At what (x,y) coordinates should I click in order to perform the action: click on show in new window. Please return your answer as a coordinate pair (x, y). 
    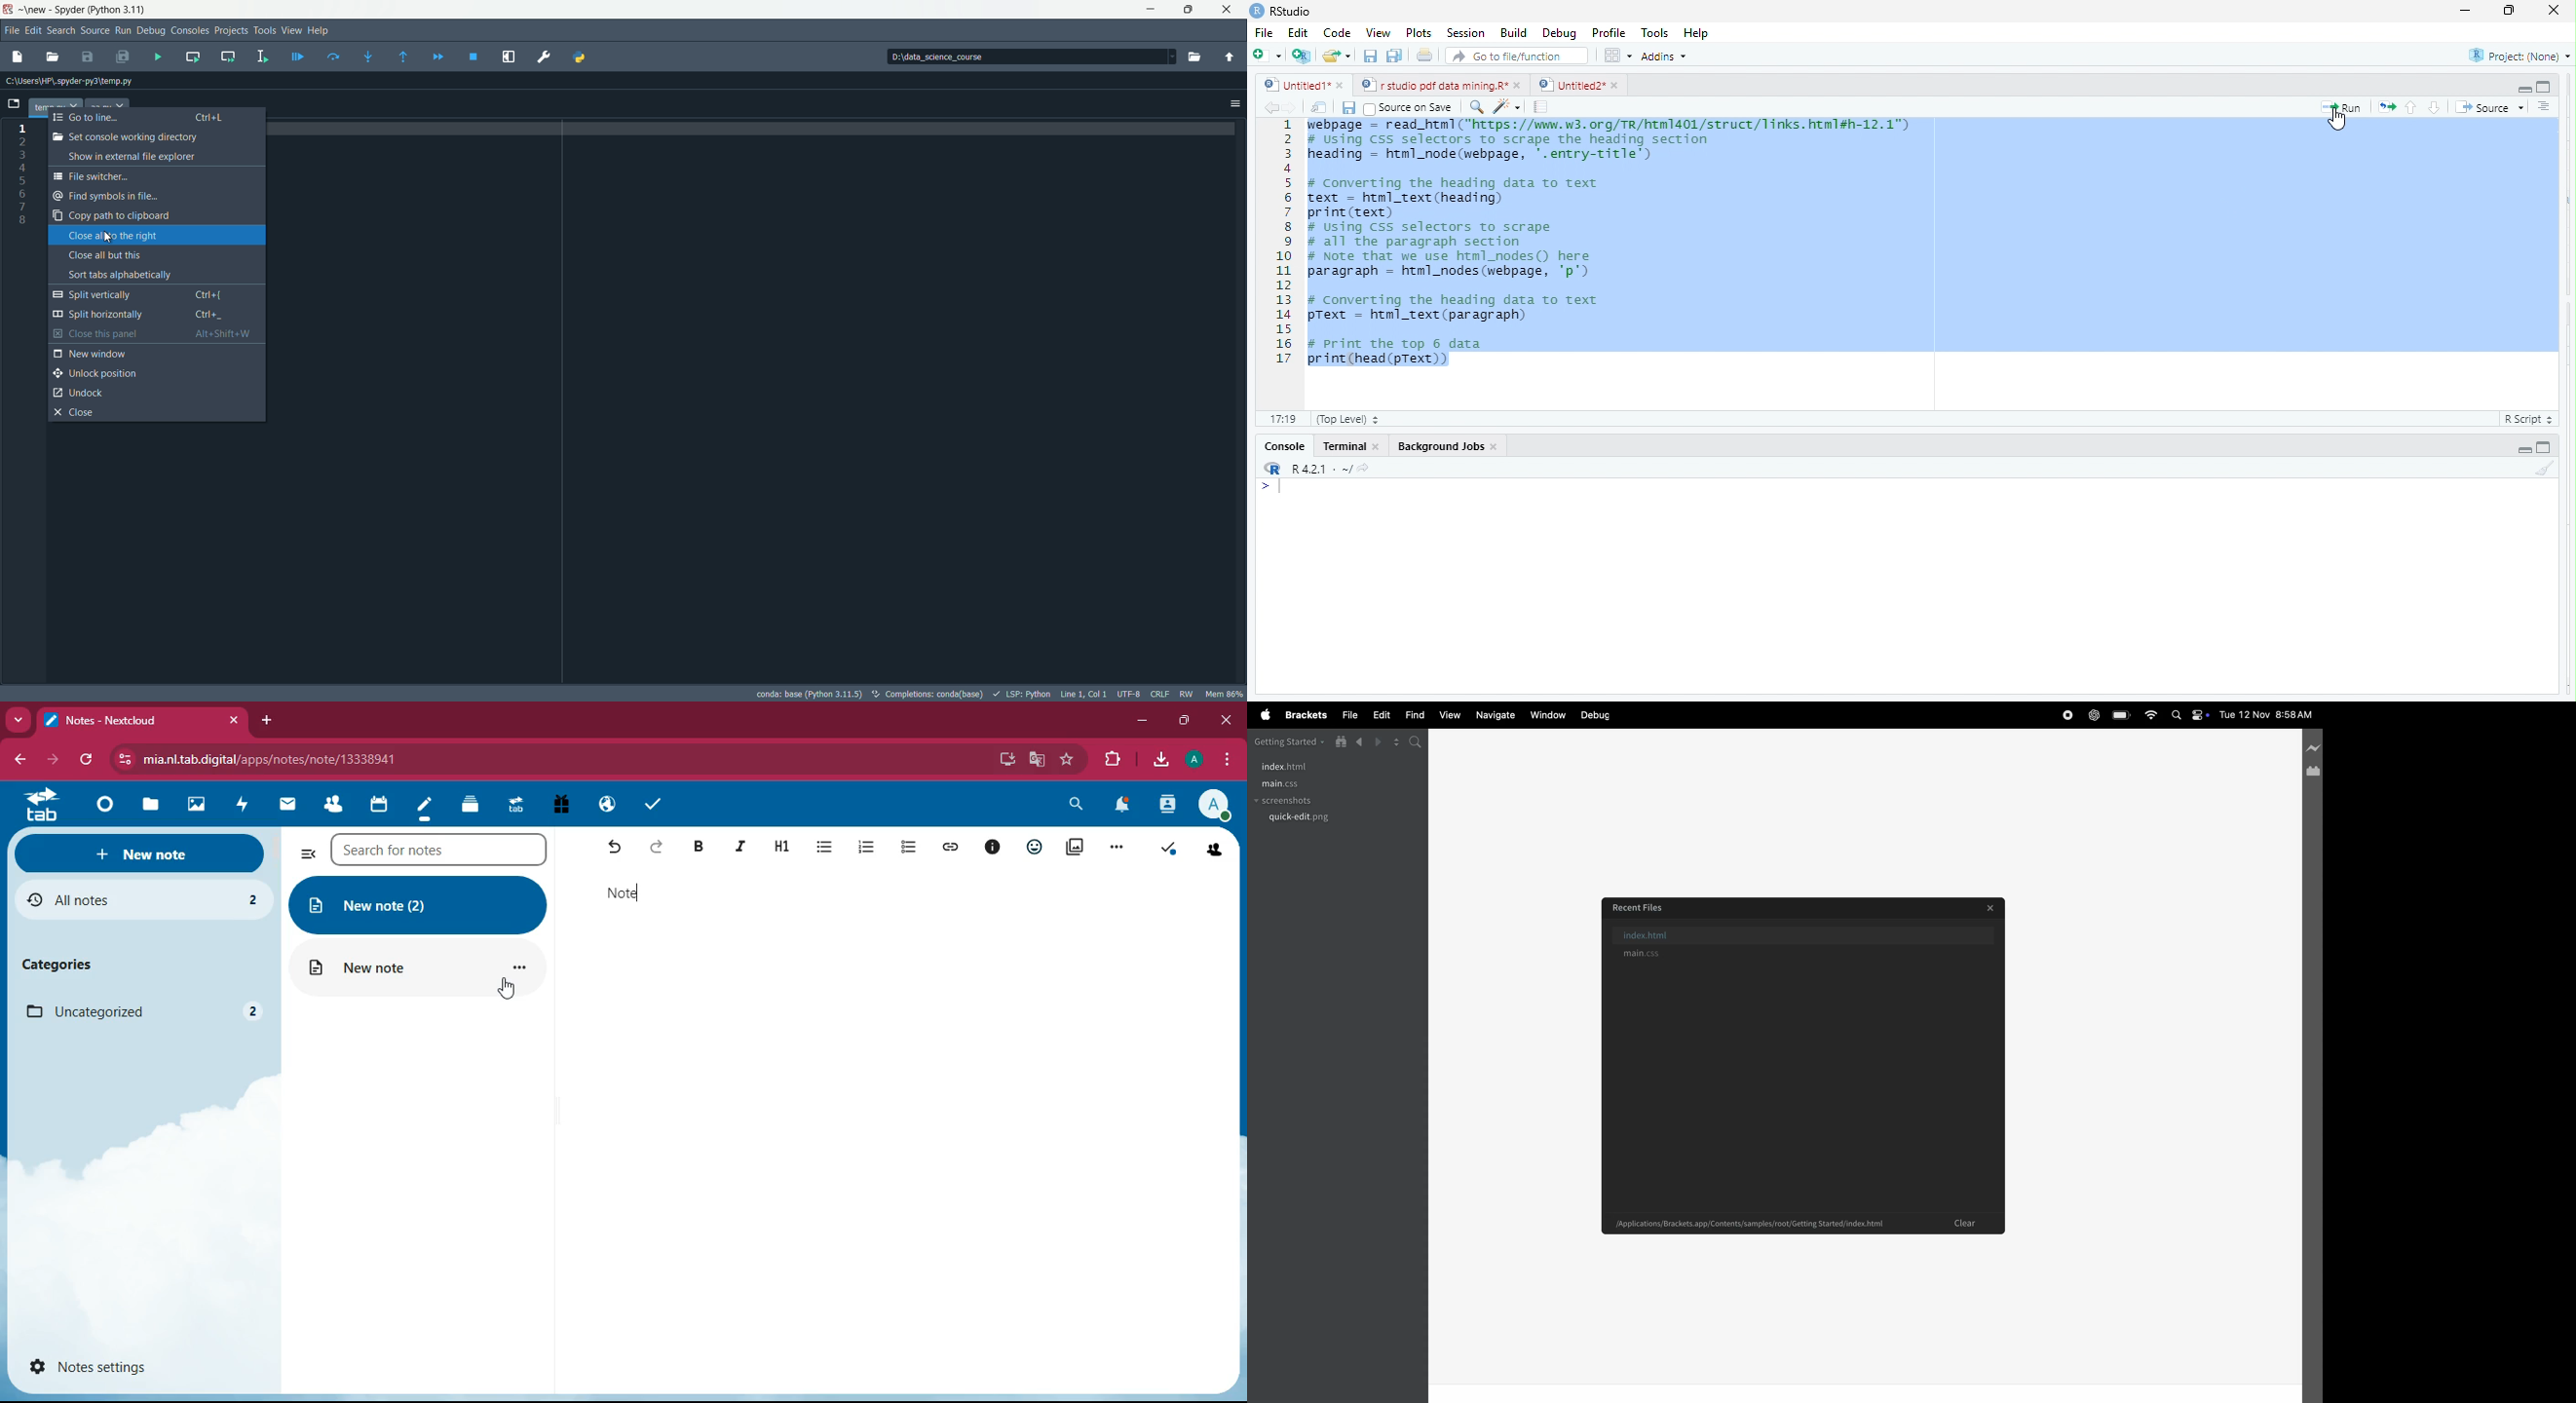
    Looking at the image, I should click on (1320, 109).